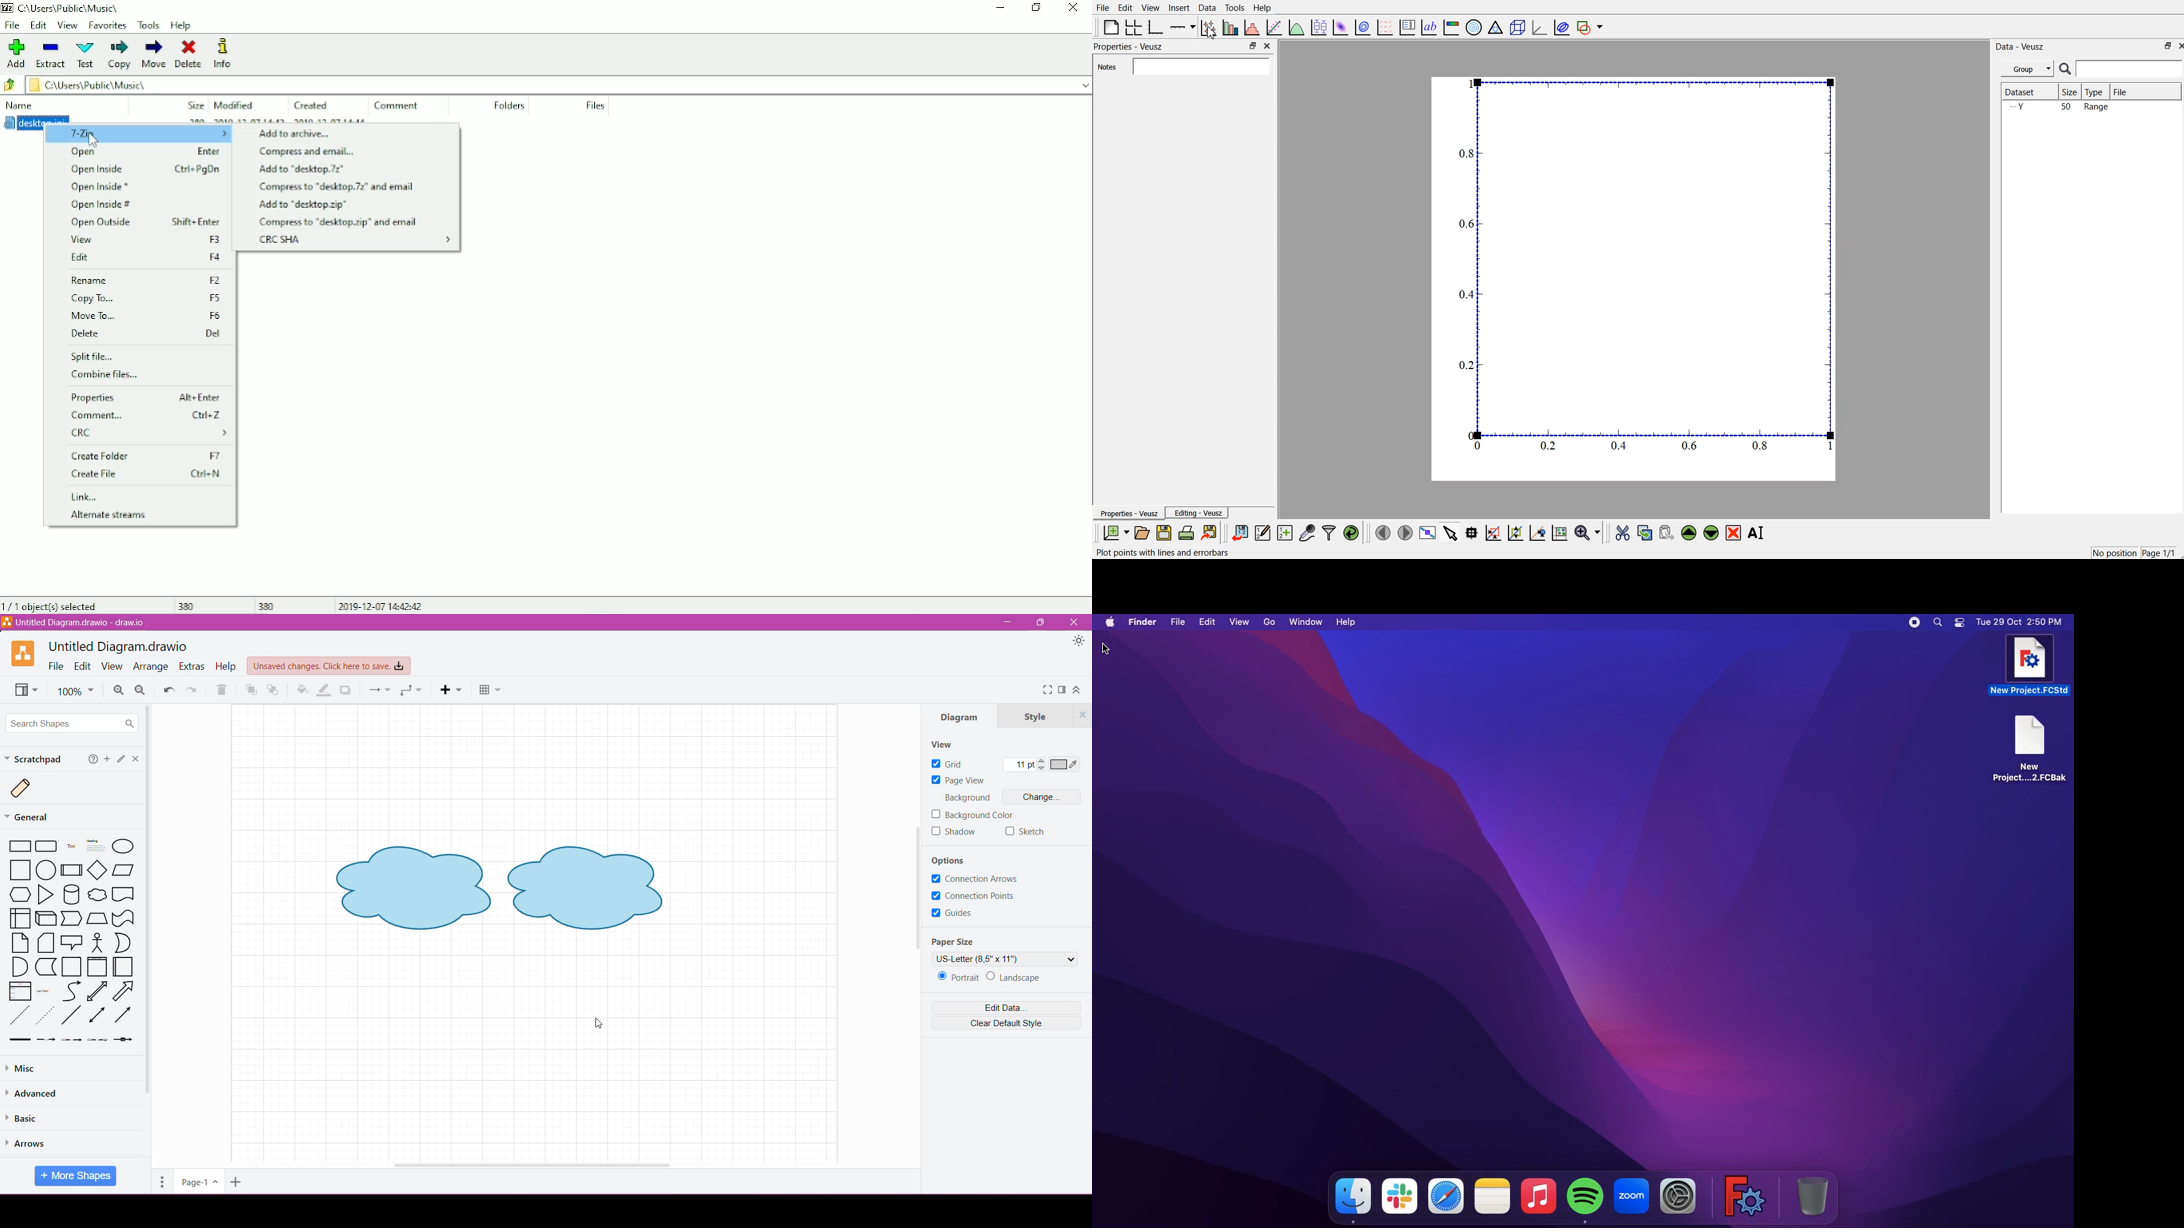 This screenshot has height=1232, width=2184. What do you see at coordinates (1025, 832) in the screenshot?
I see `Sketch` at bounding box center [1025, 832].